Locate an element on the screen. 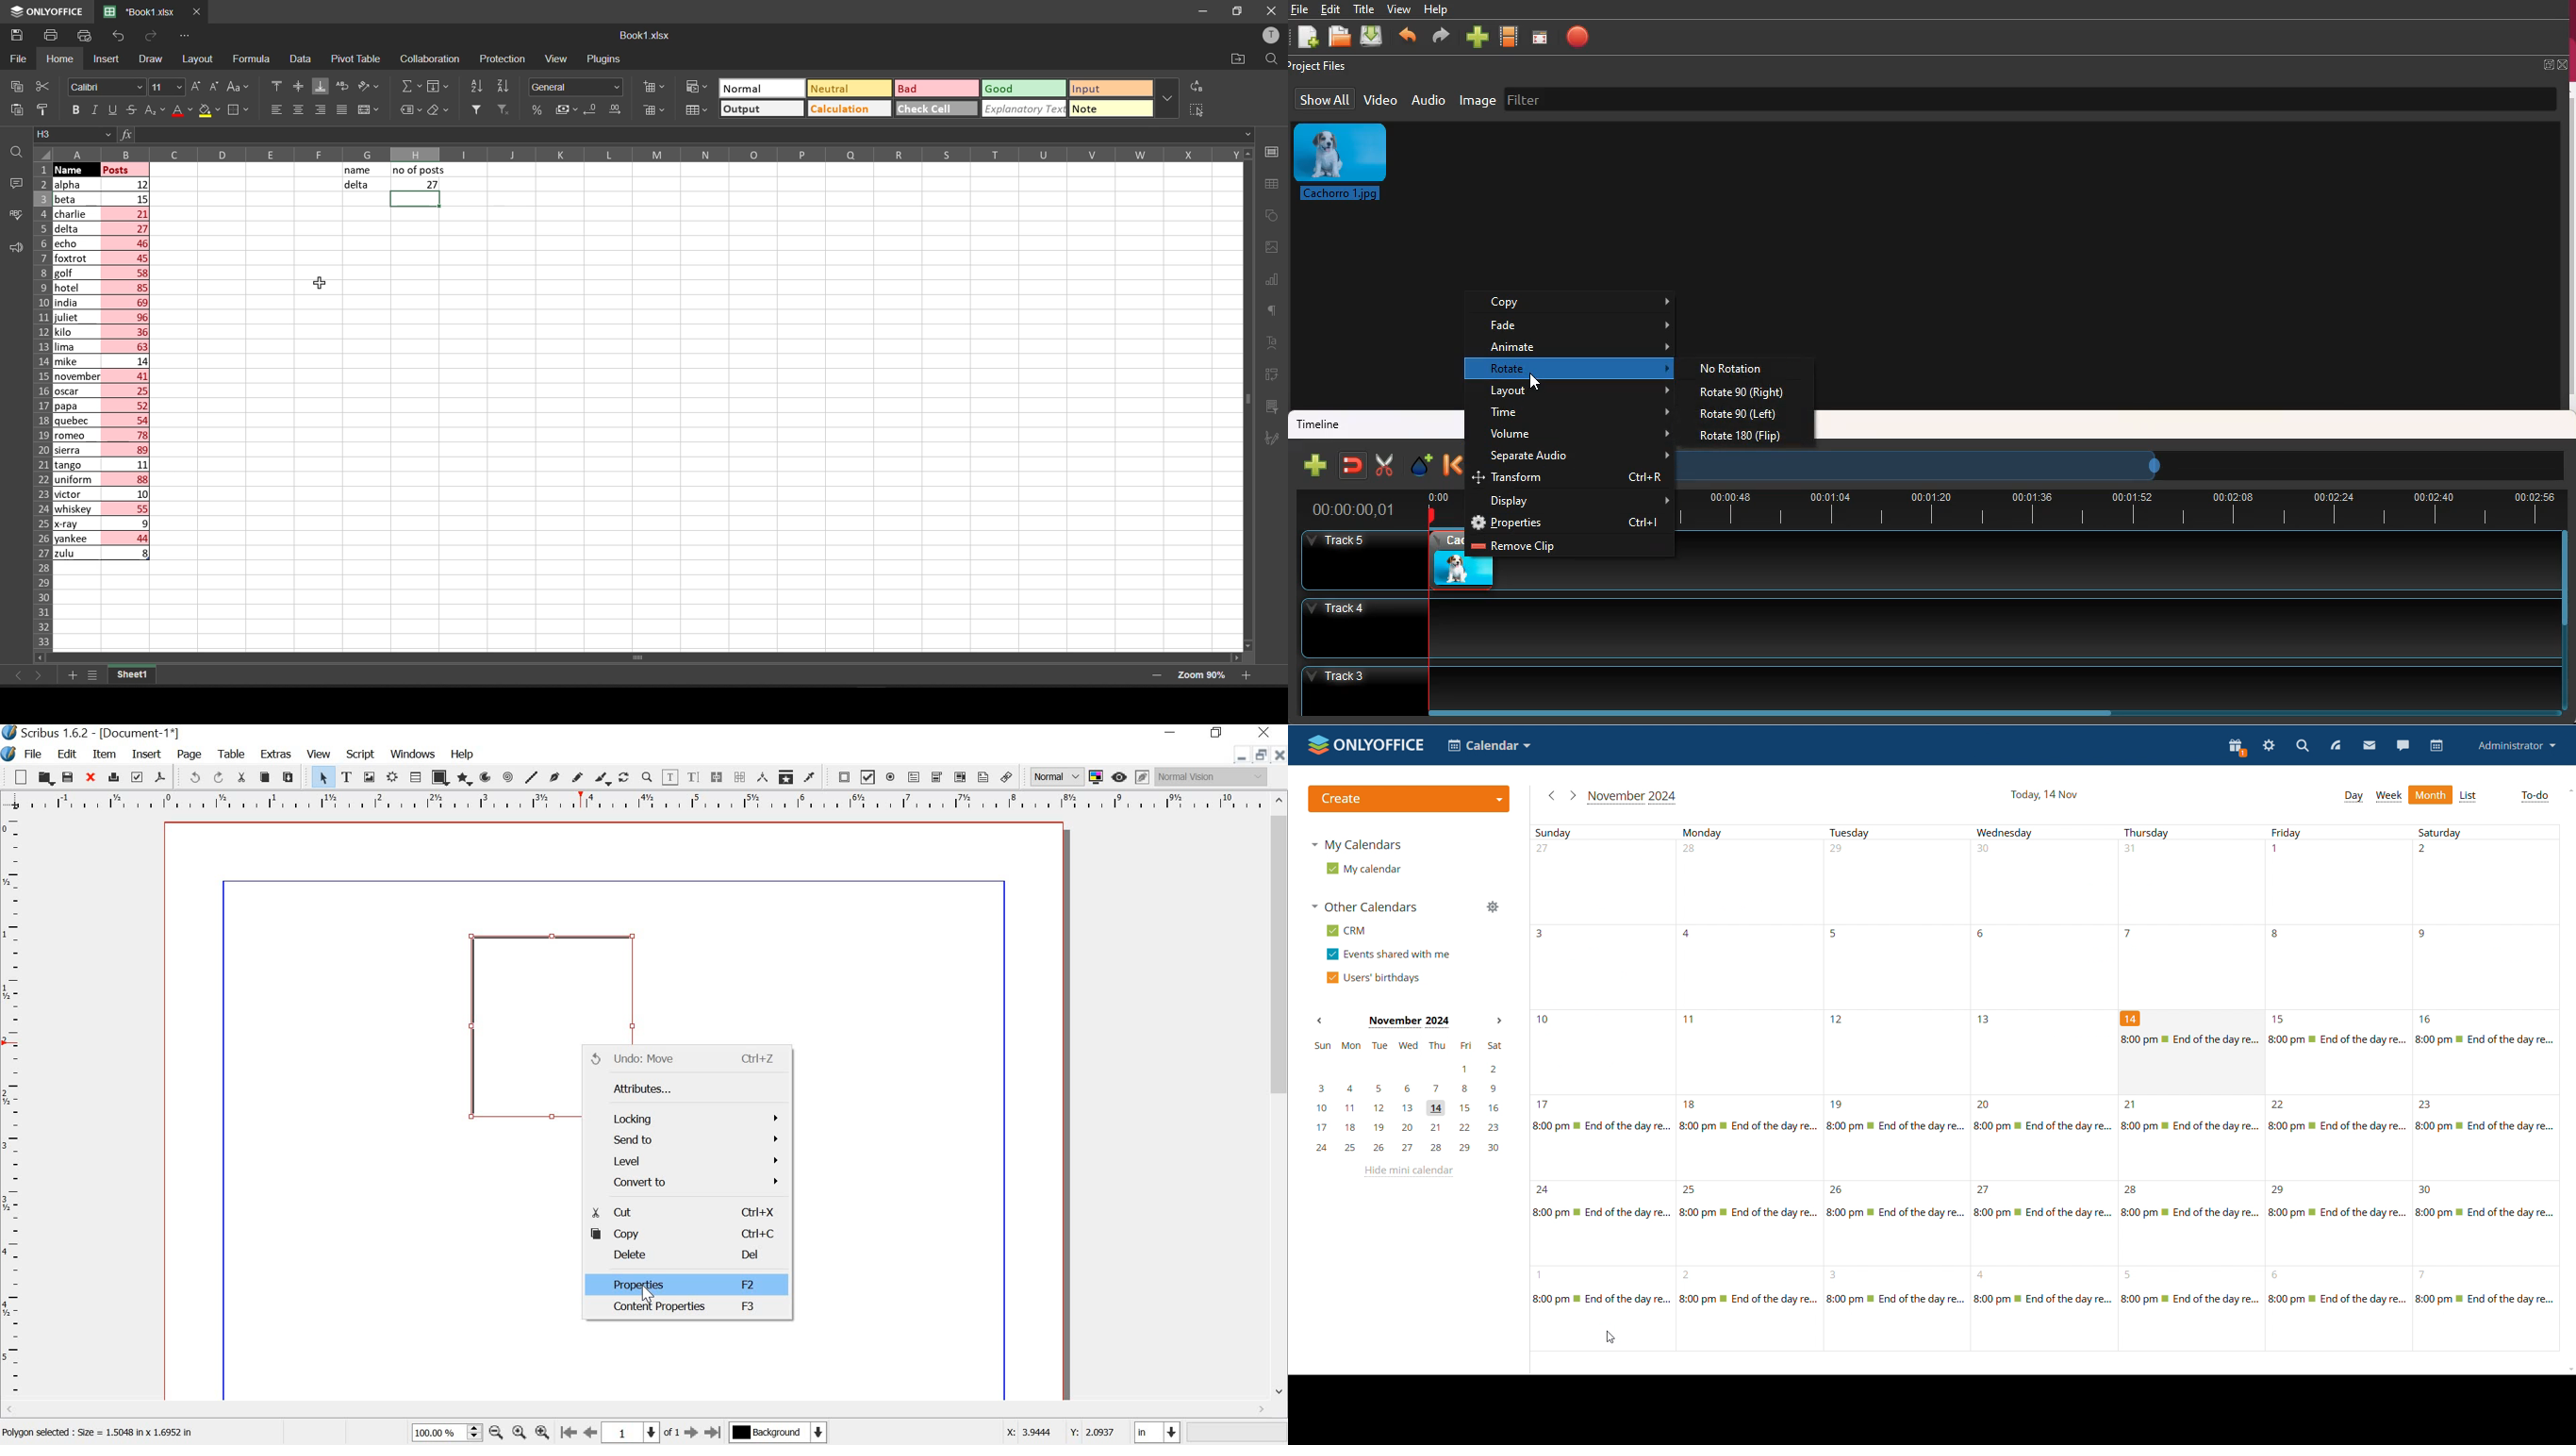 The width and height of the screenshot is (2576, 1456). text annotation is located at coordinates (983, 778).